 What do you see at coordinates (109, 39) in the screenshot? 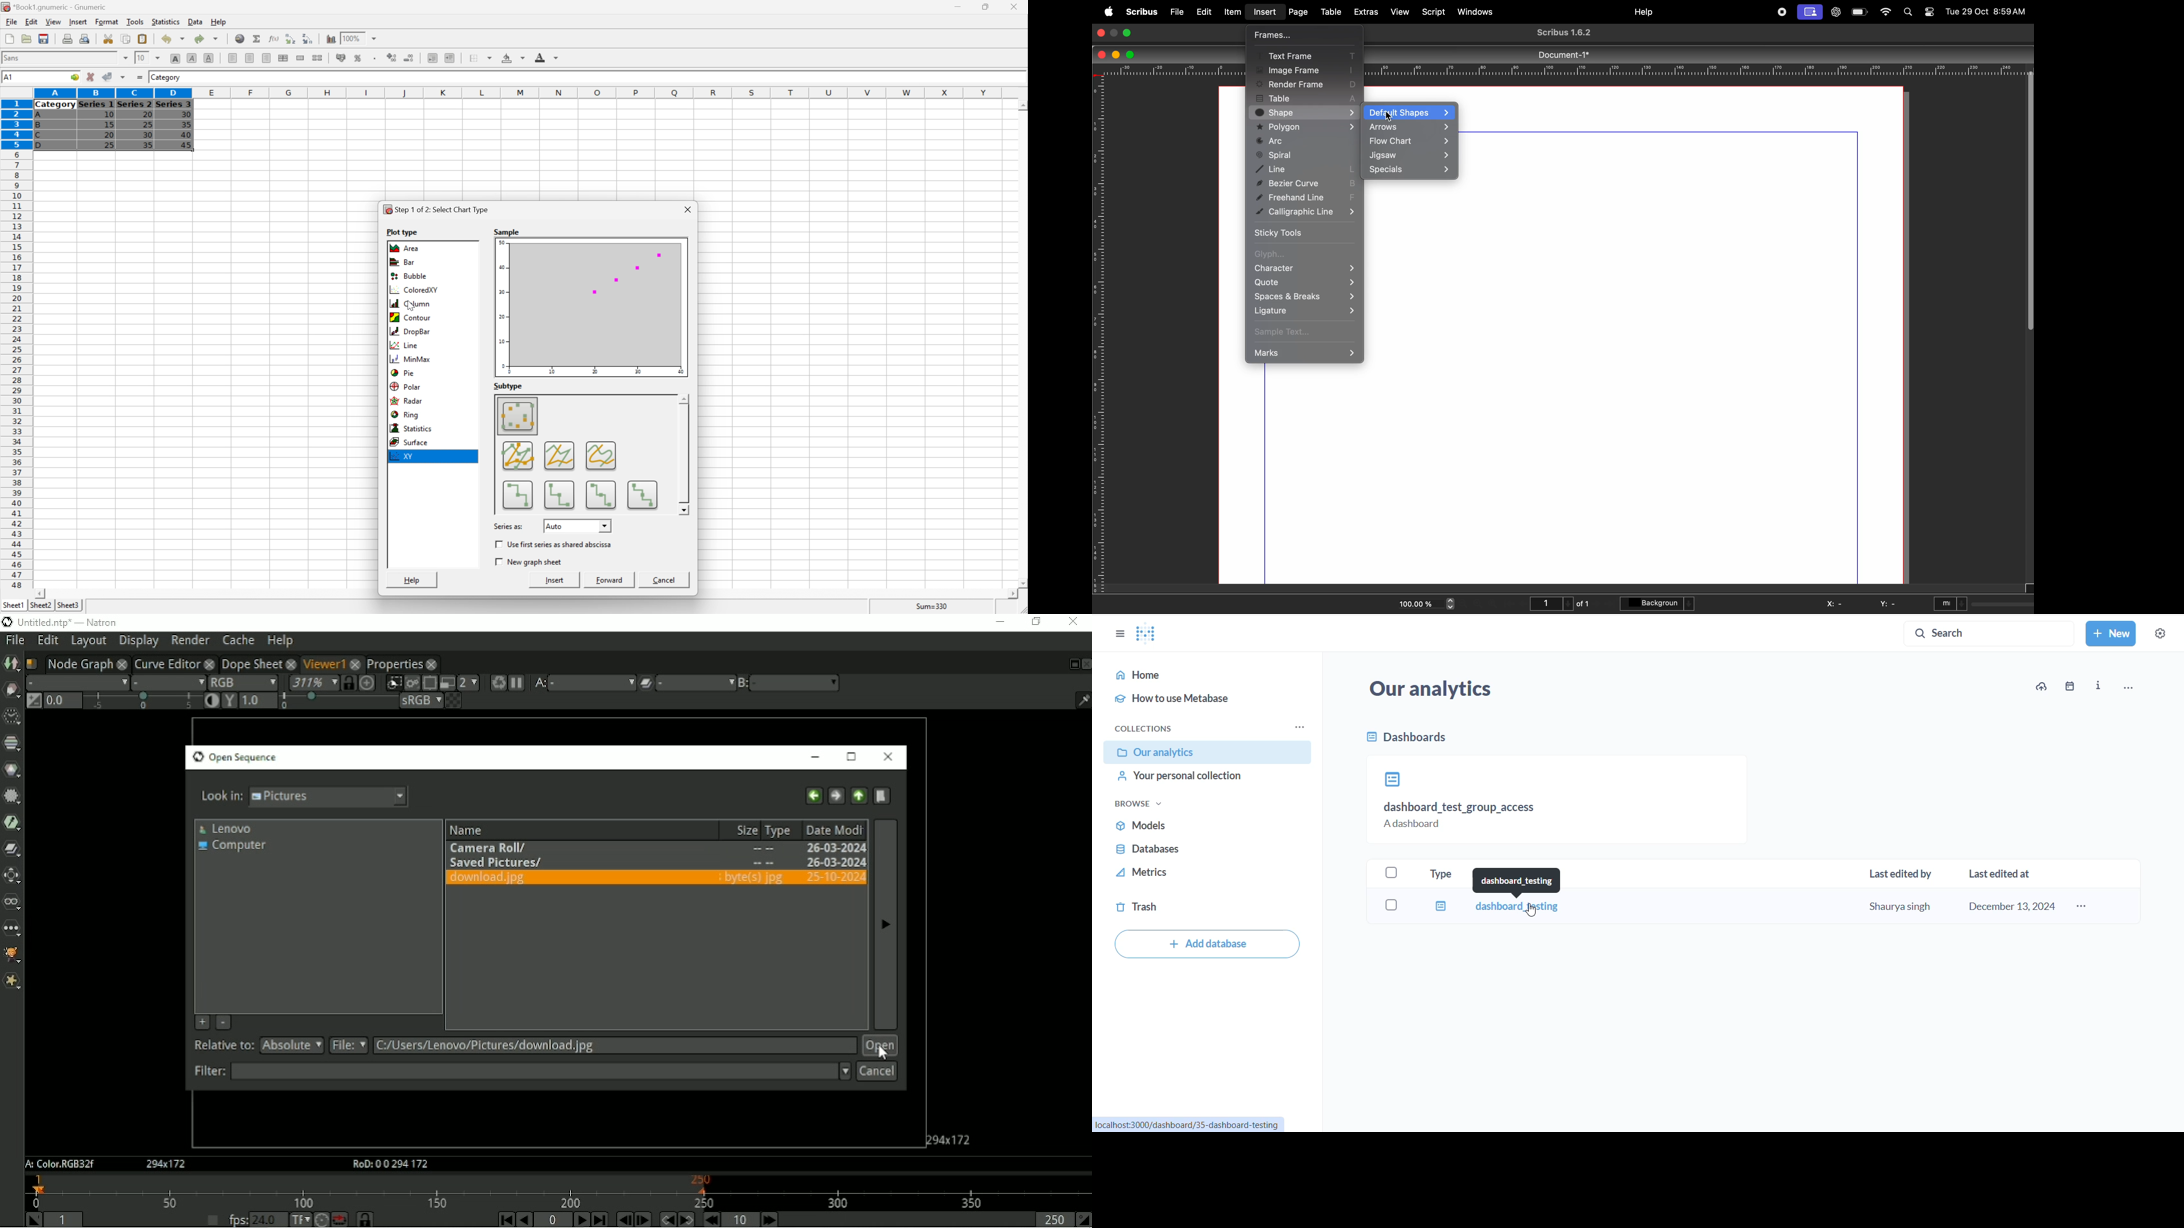
I see `Cut selection` at bounding box center [109, 39].